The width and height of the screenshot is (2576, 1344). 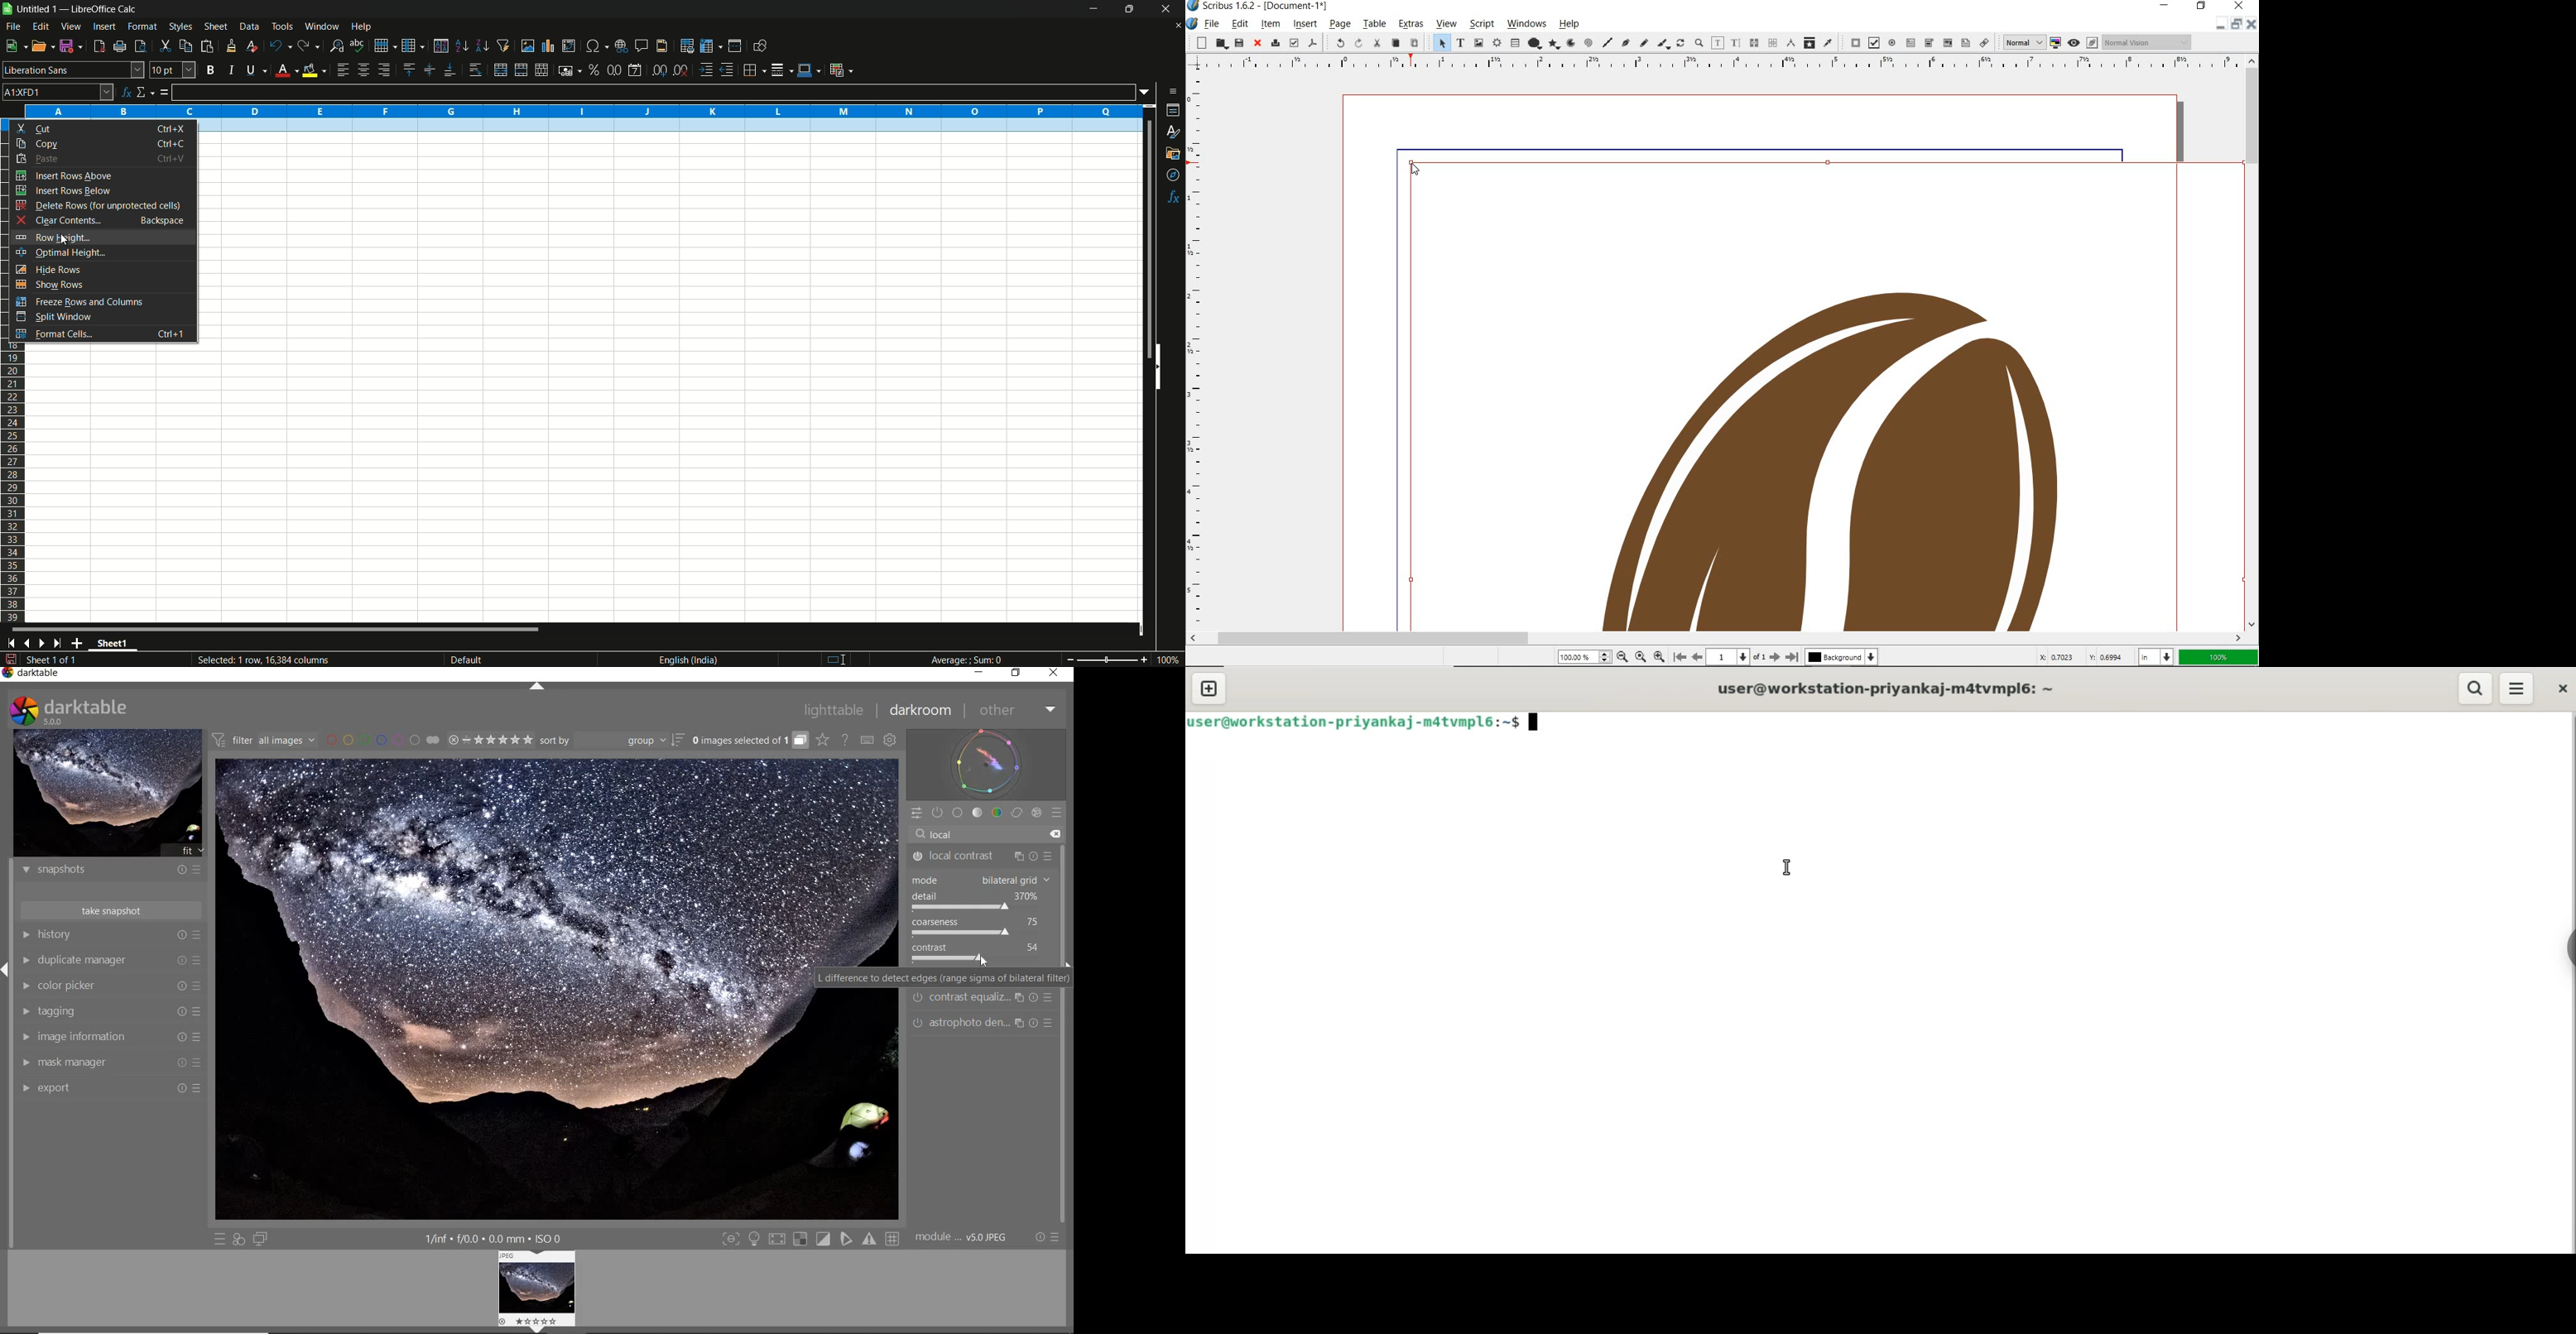 I want to click on darktable logo, so click(x=20, y=711).